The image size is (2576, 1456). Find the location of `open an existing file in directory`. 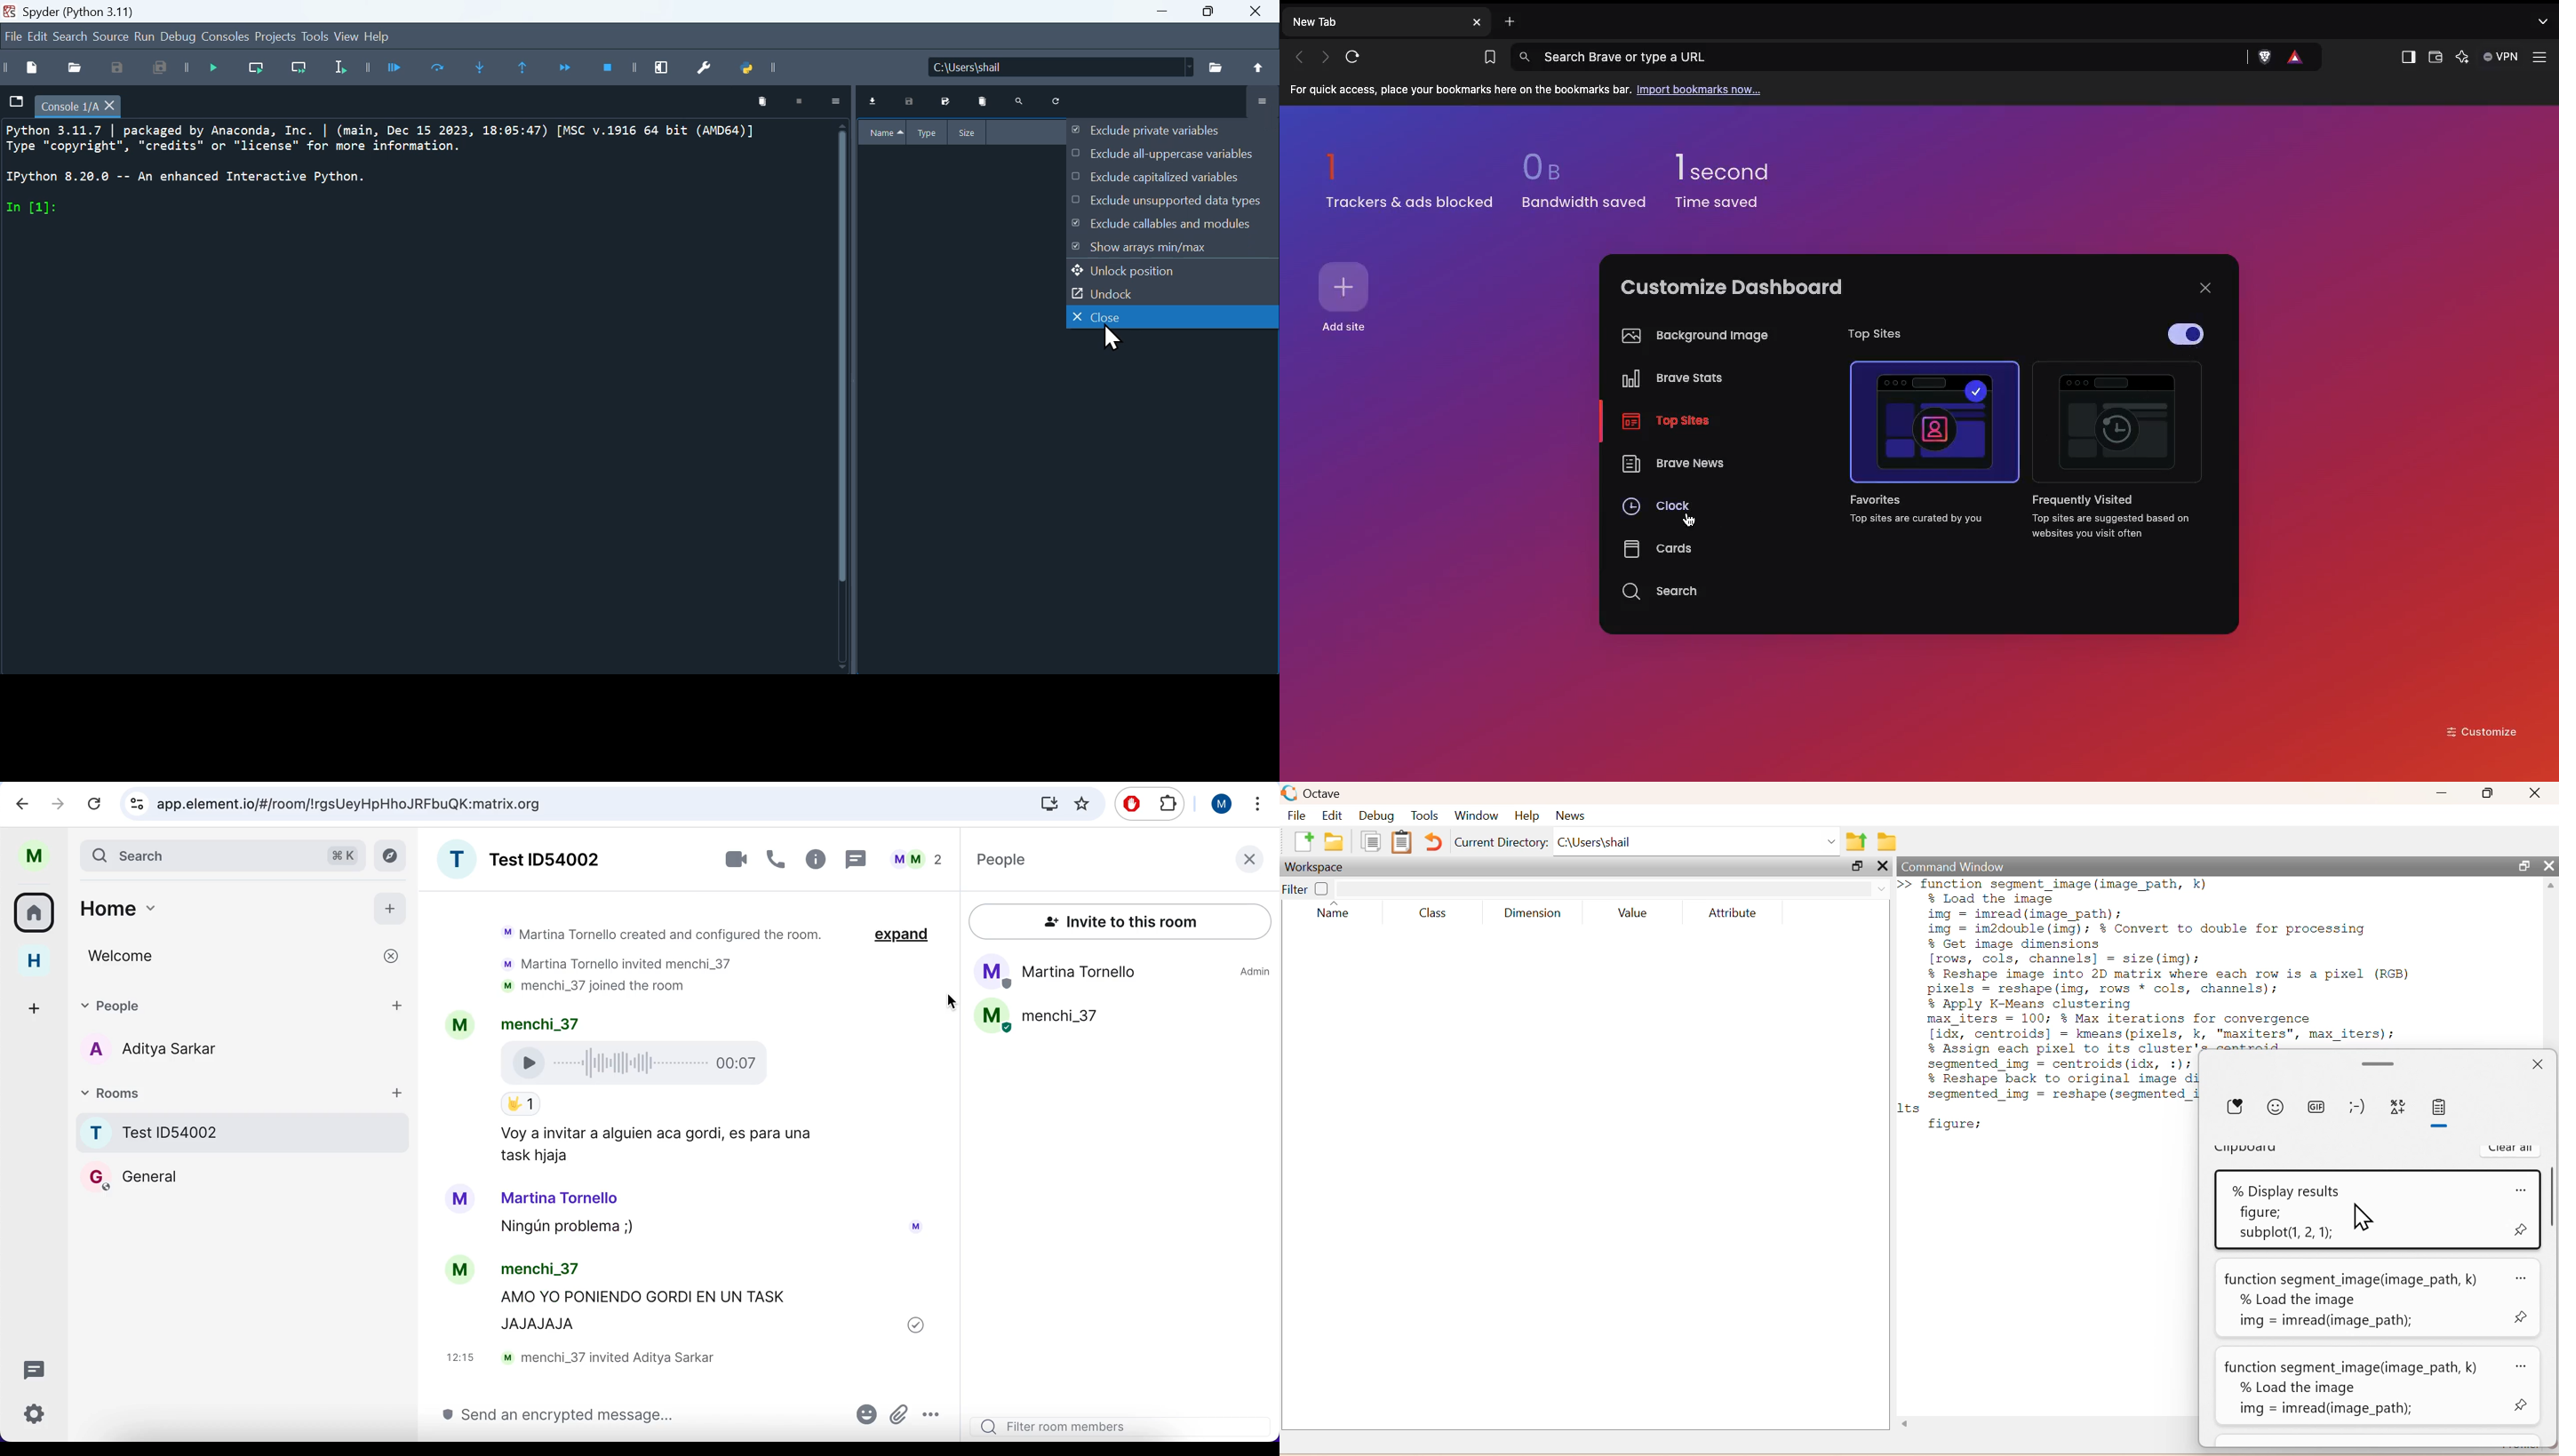

open an existing file in directory is located at coordinates (1337, 842).